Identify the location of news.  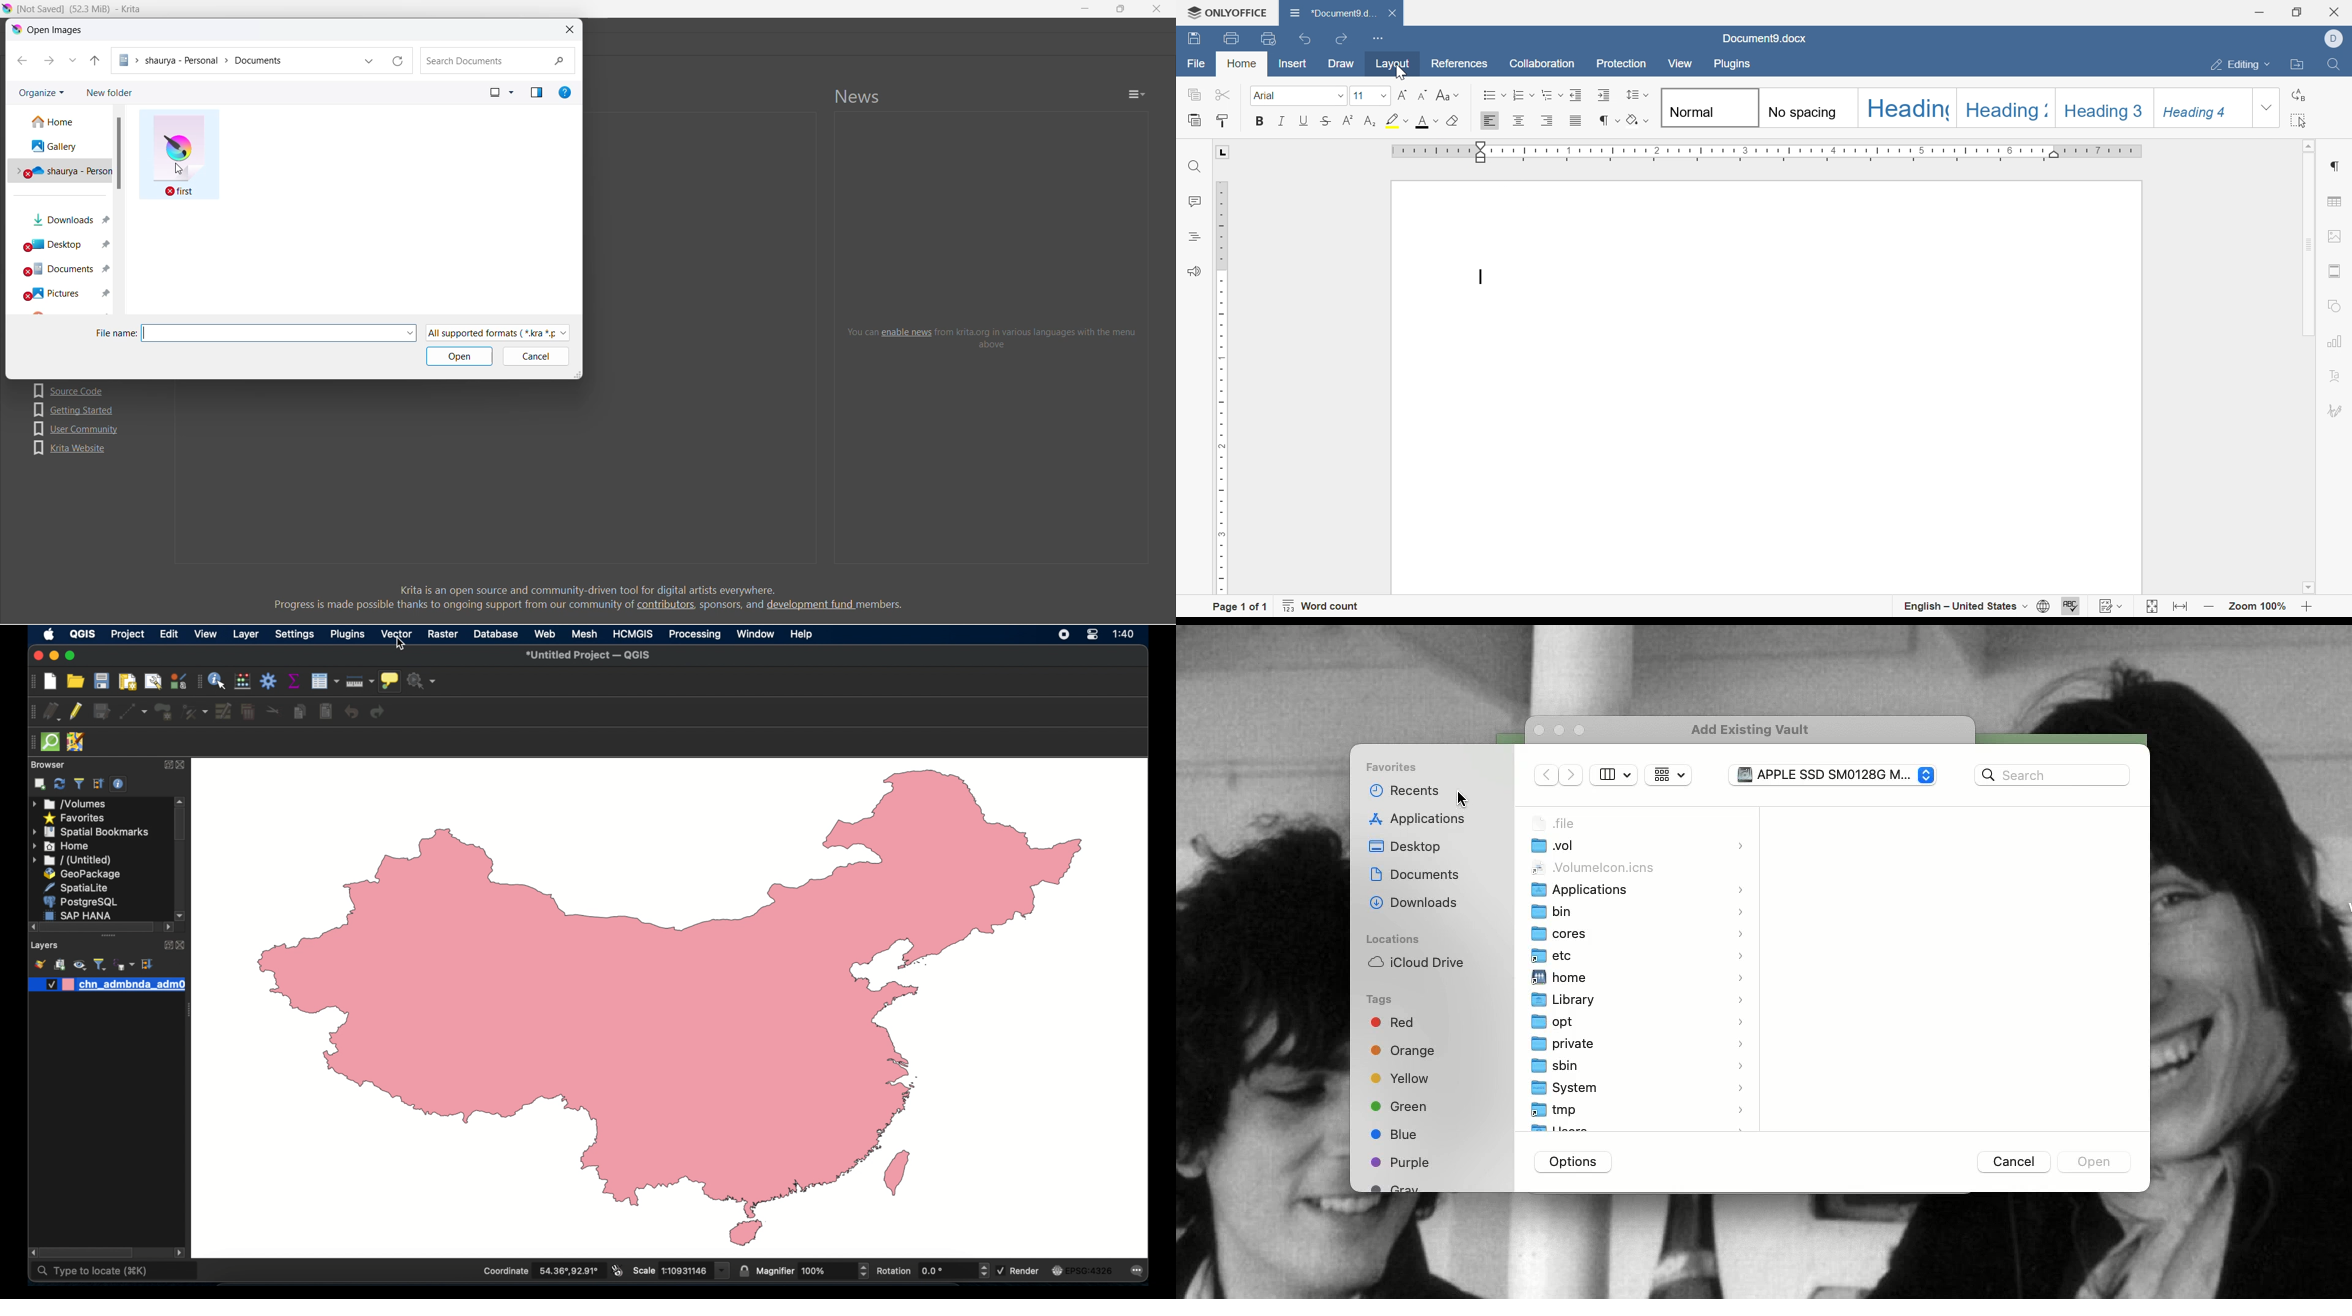
(858, 96).